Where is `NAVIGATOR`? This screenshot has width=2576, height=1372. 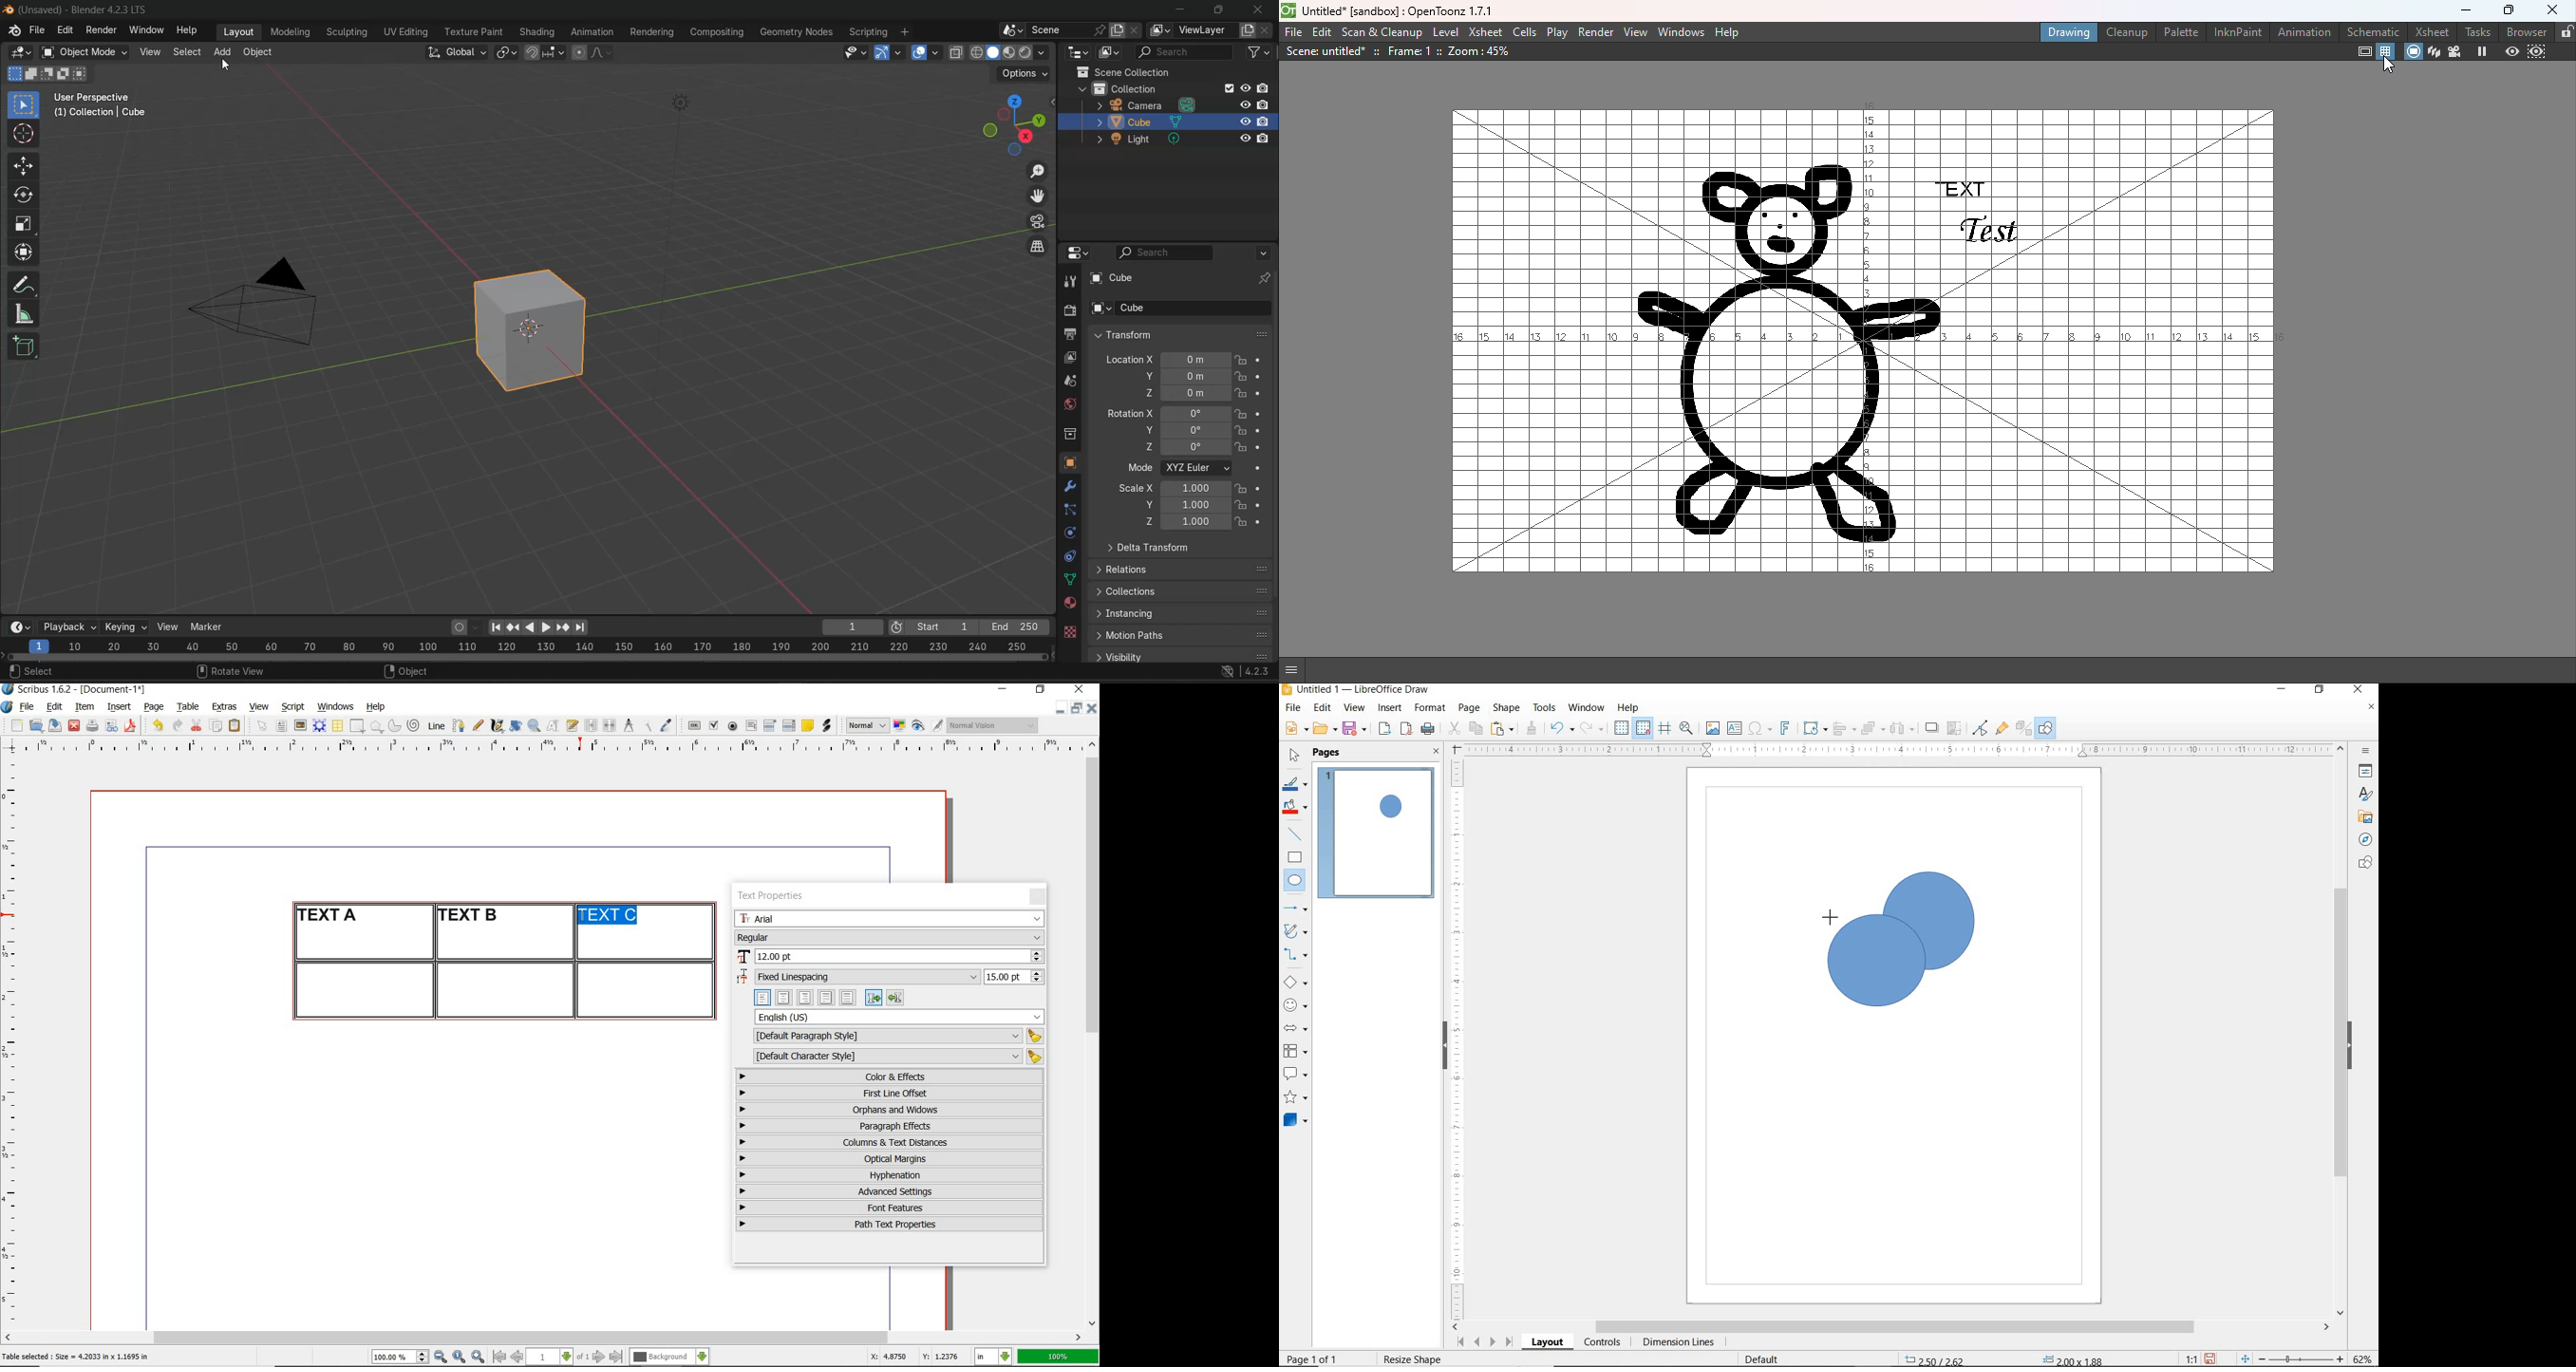 NAVIGATOR is located at coordinates (2362, 840).